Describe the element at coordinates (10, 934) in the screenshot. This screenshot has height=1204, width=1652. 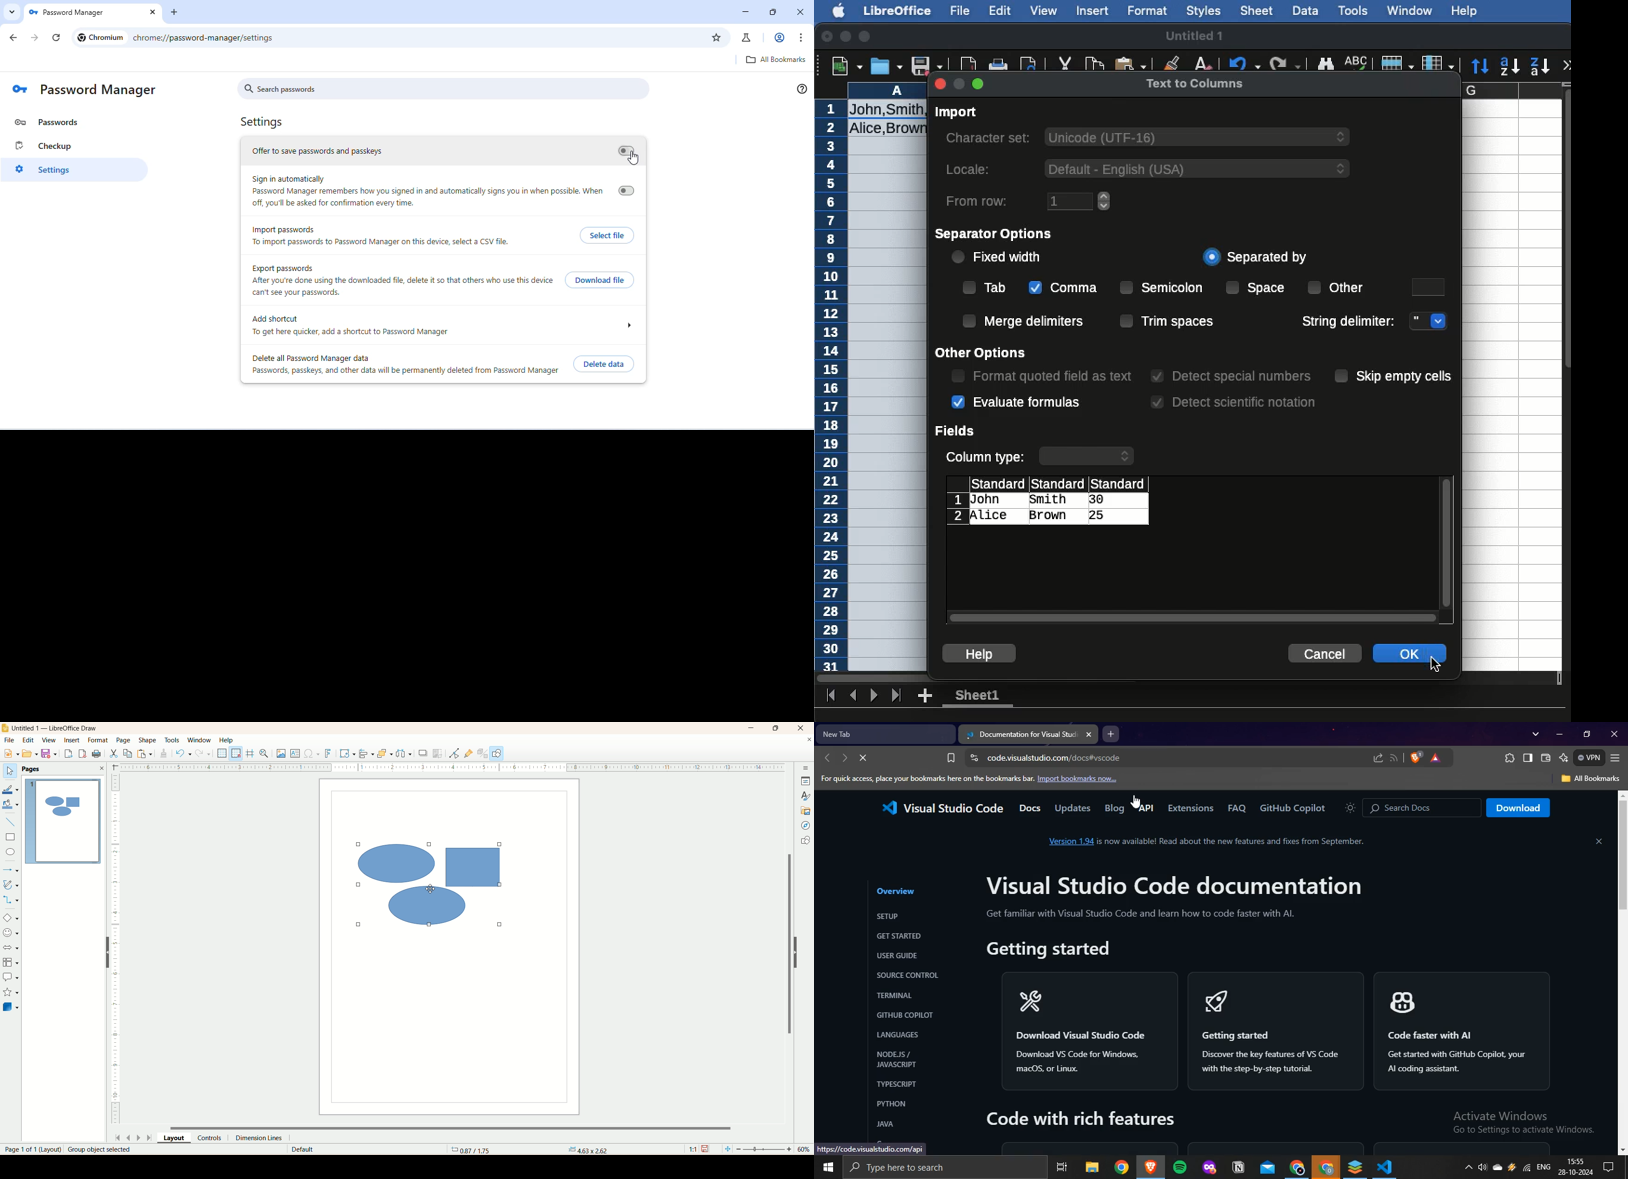
I see `symbol shapes` at that location.